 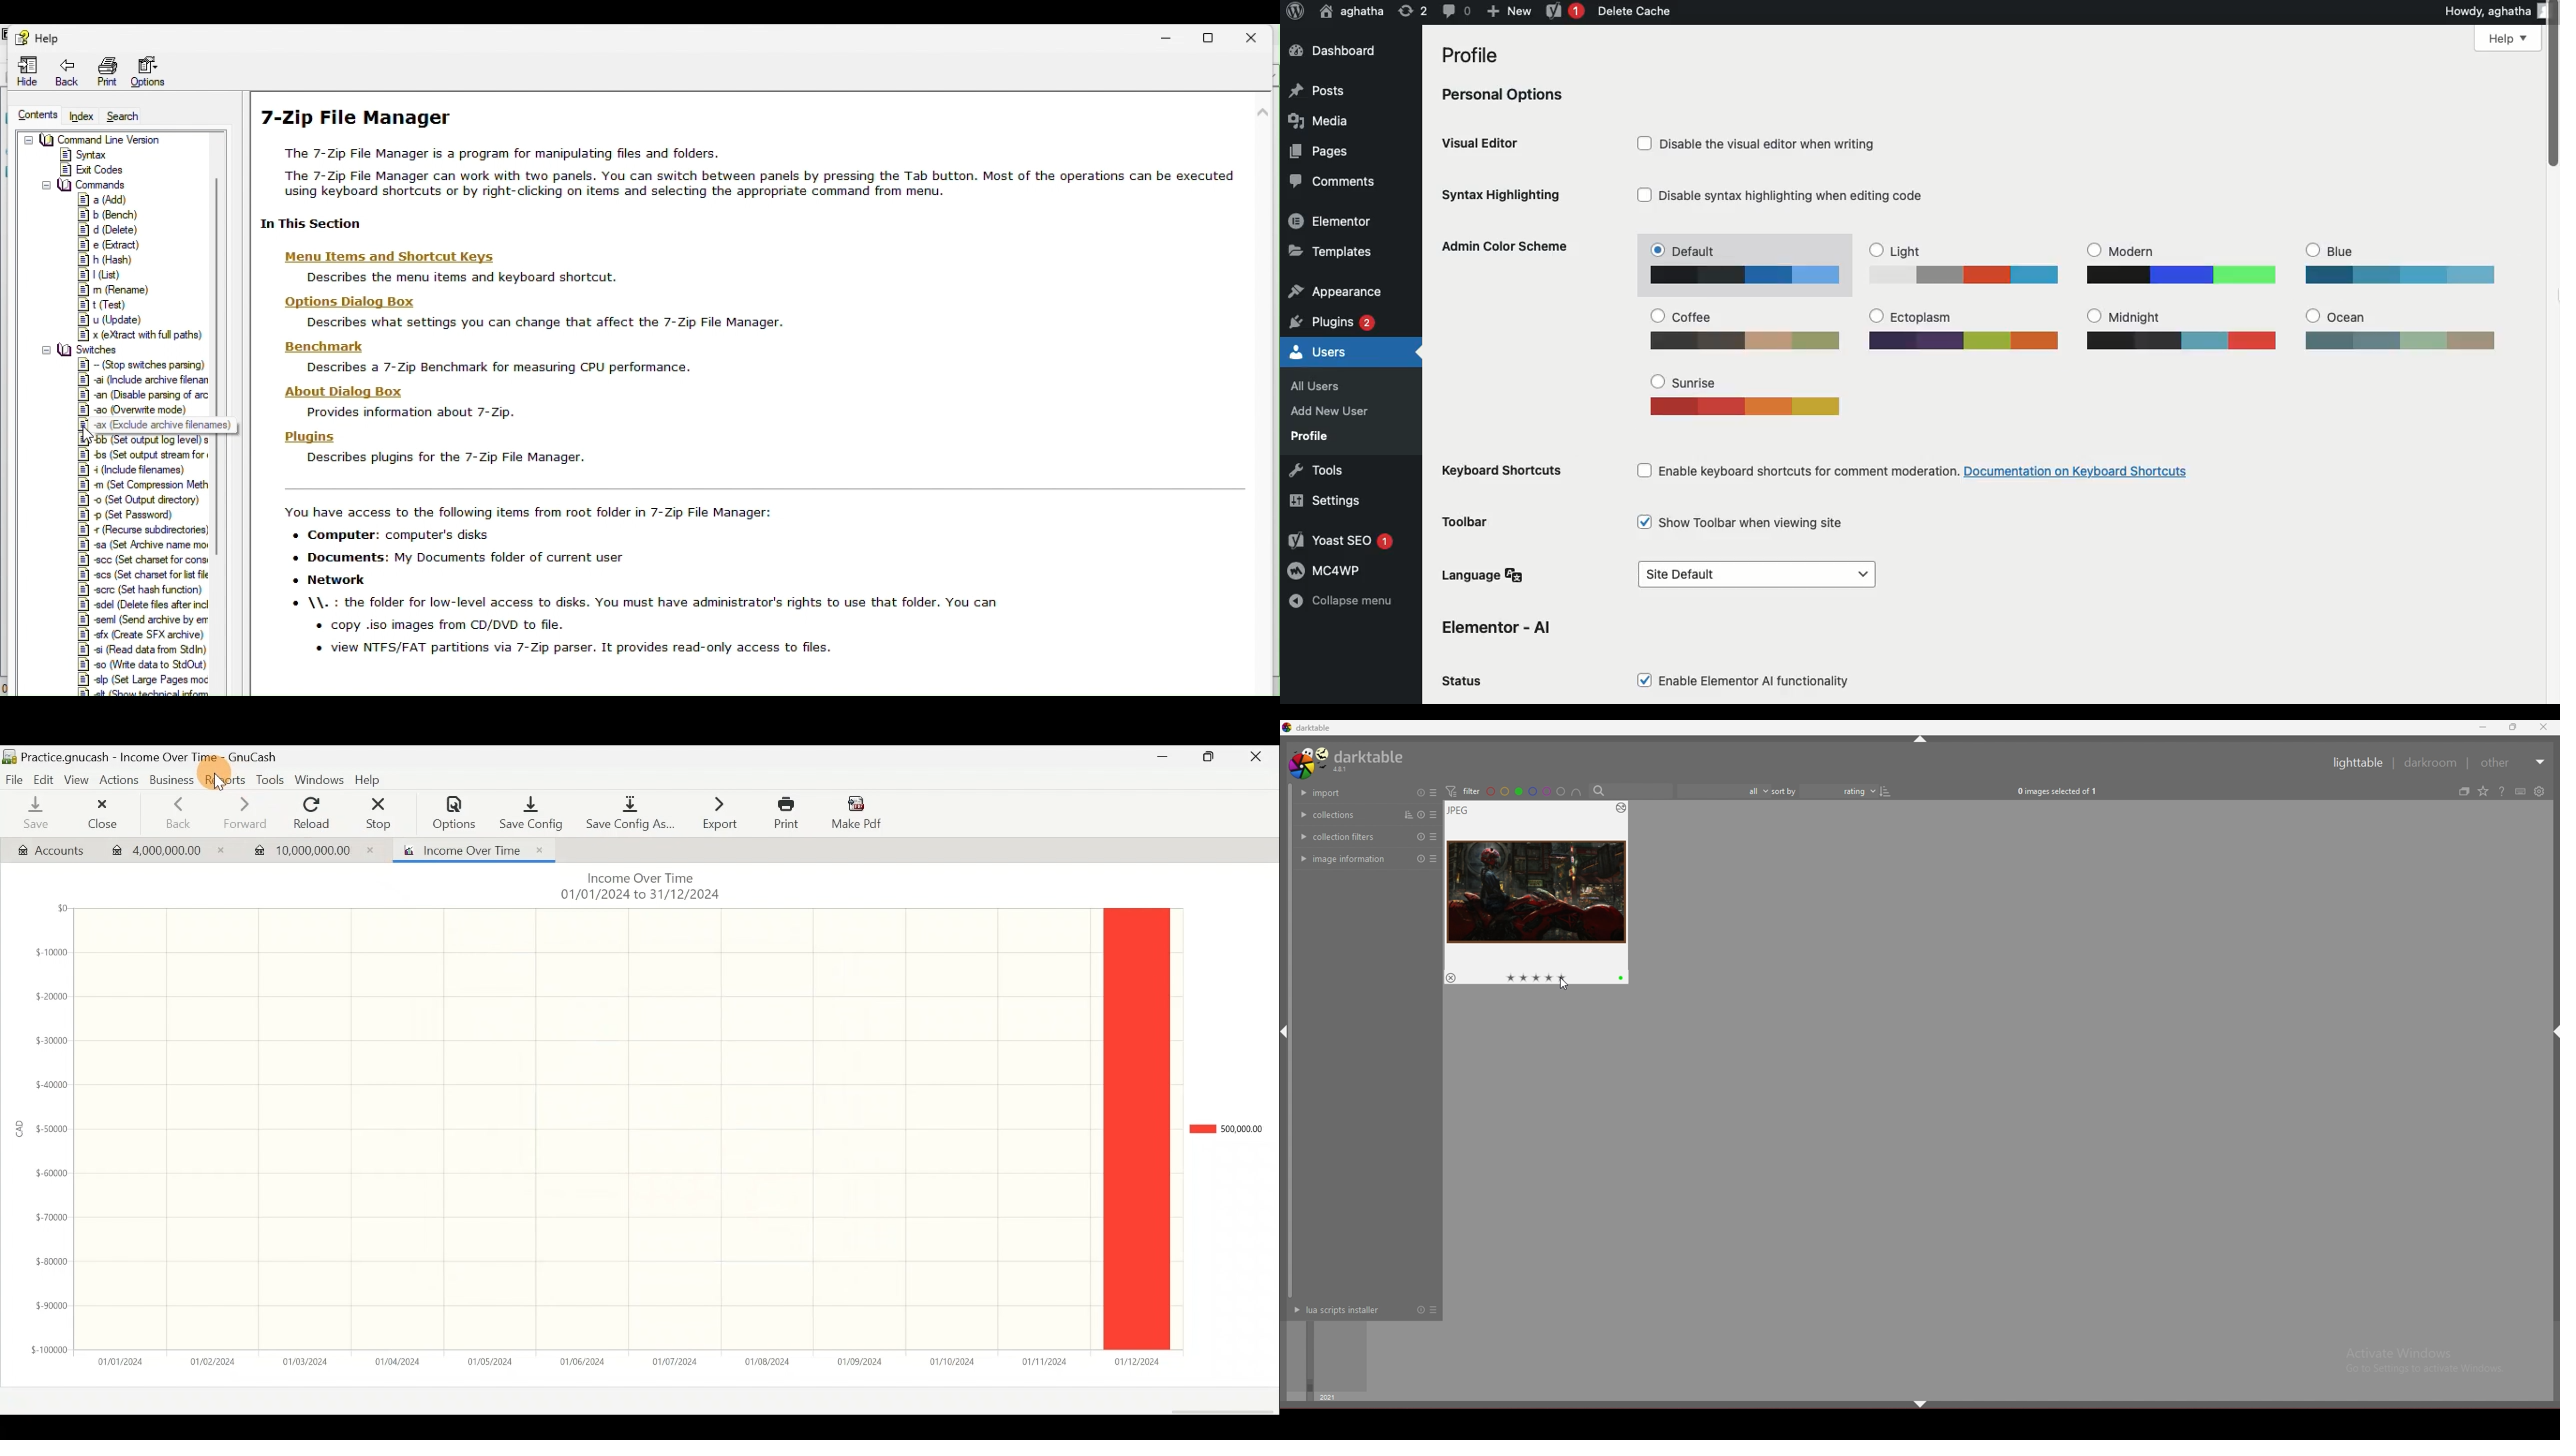 I want to click on Disable, so click(x=1764, y=148).